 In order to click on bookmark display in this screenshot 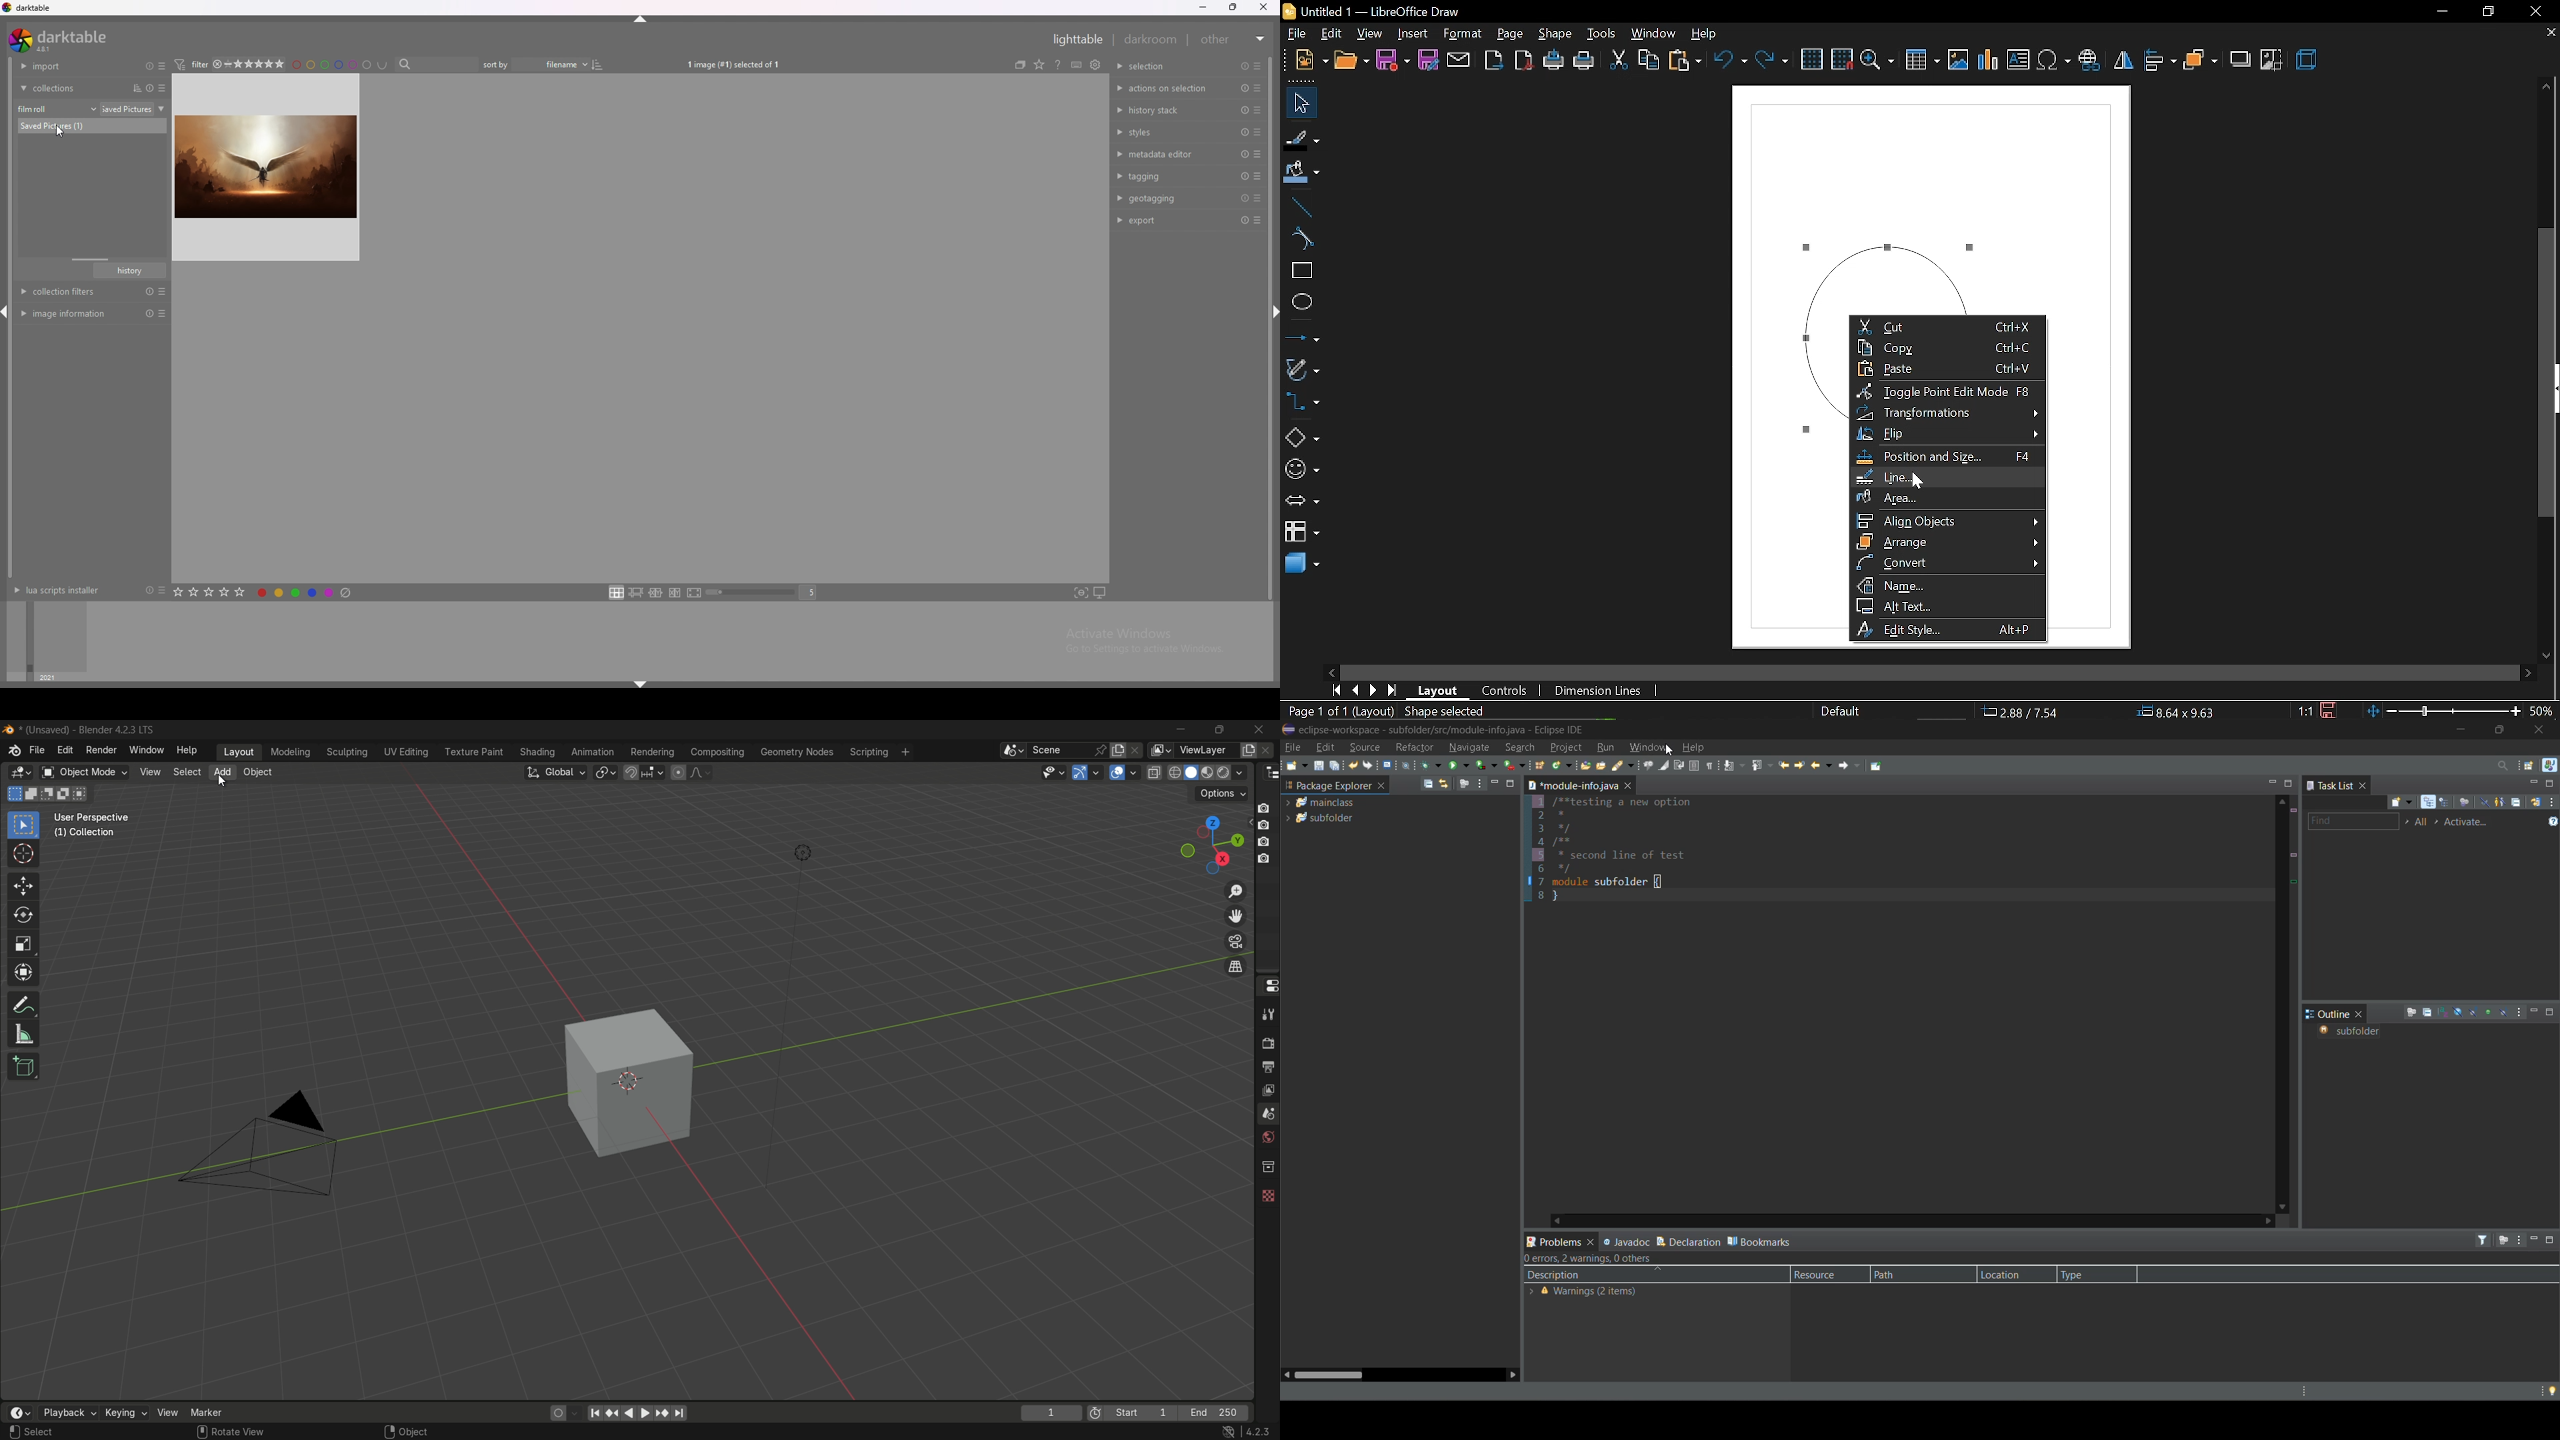, I will do `click(1527, 883)`.